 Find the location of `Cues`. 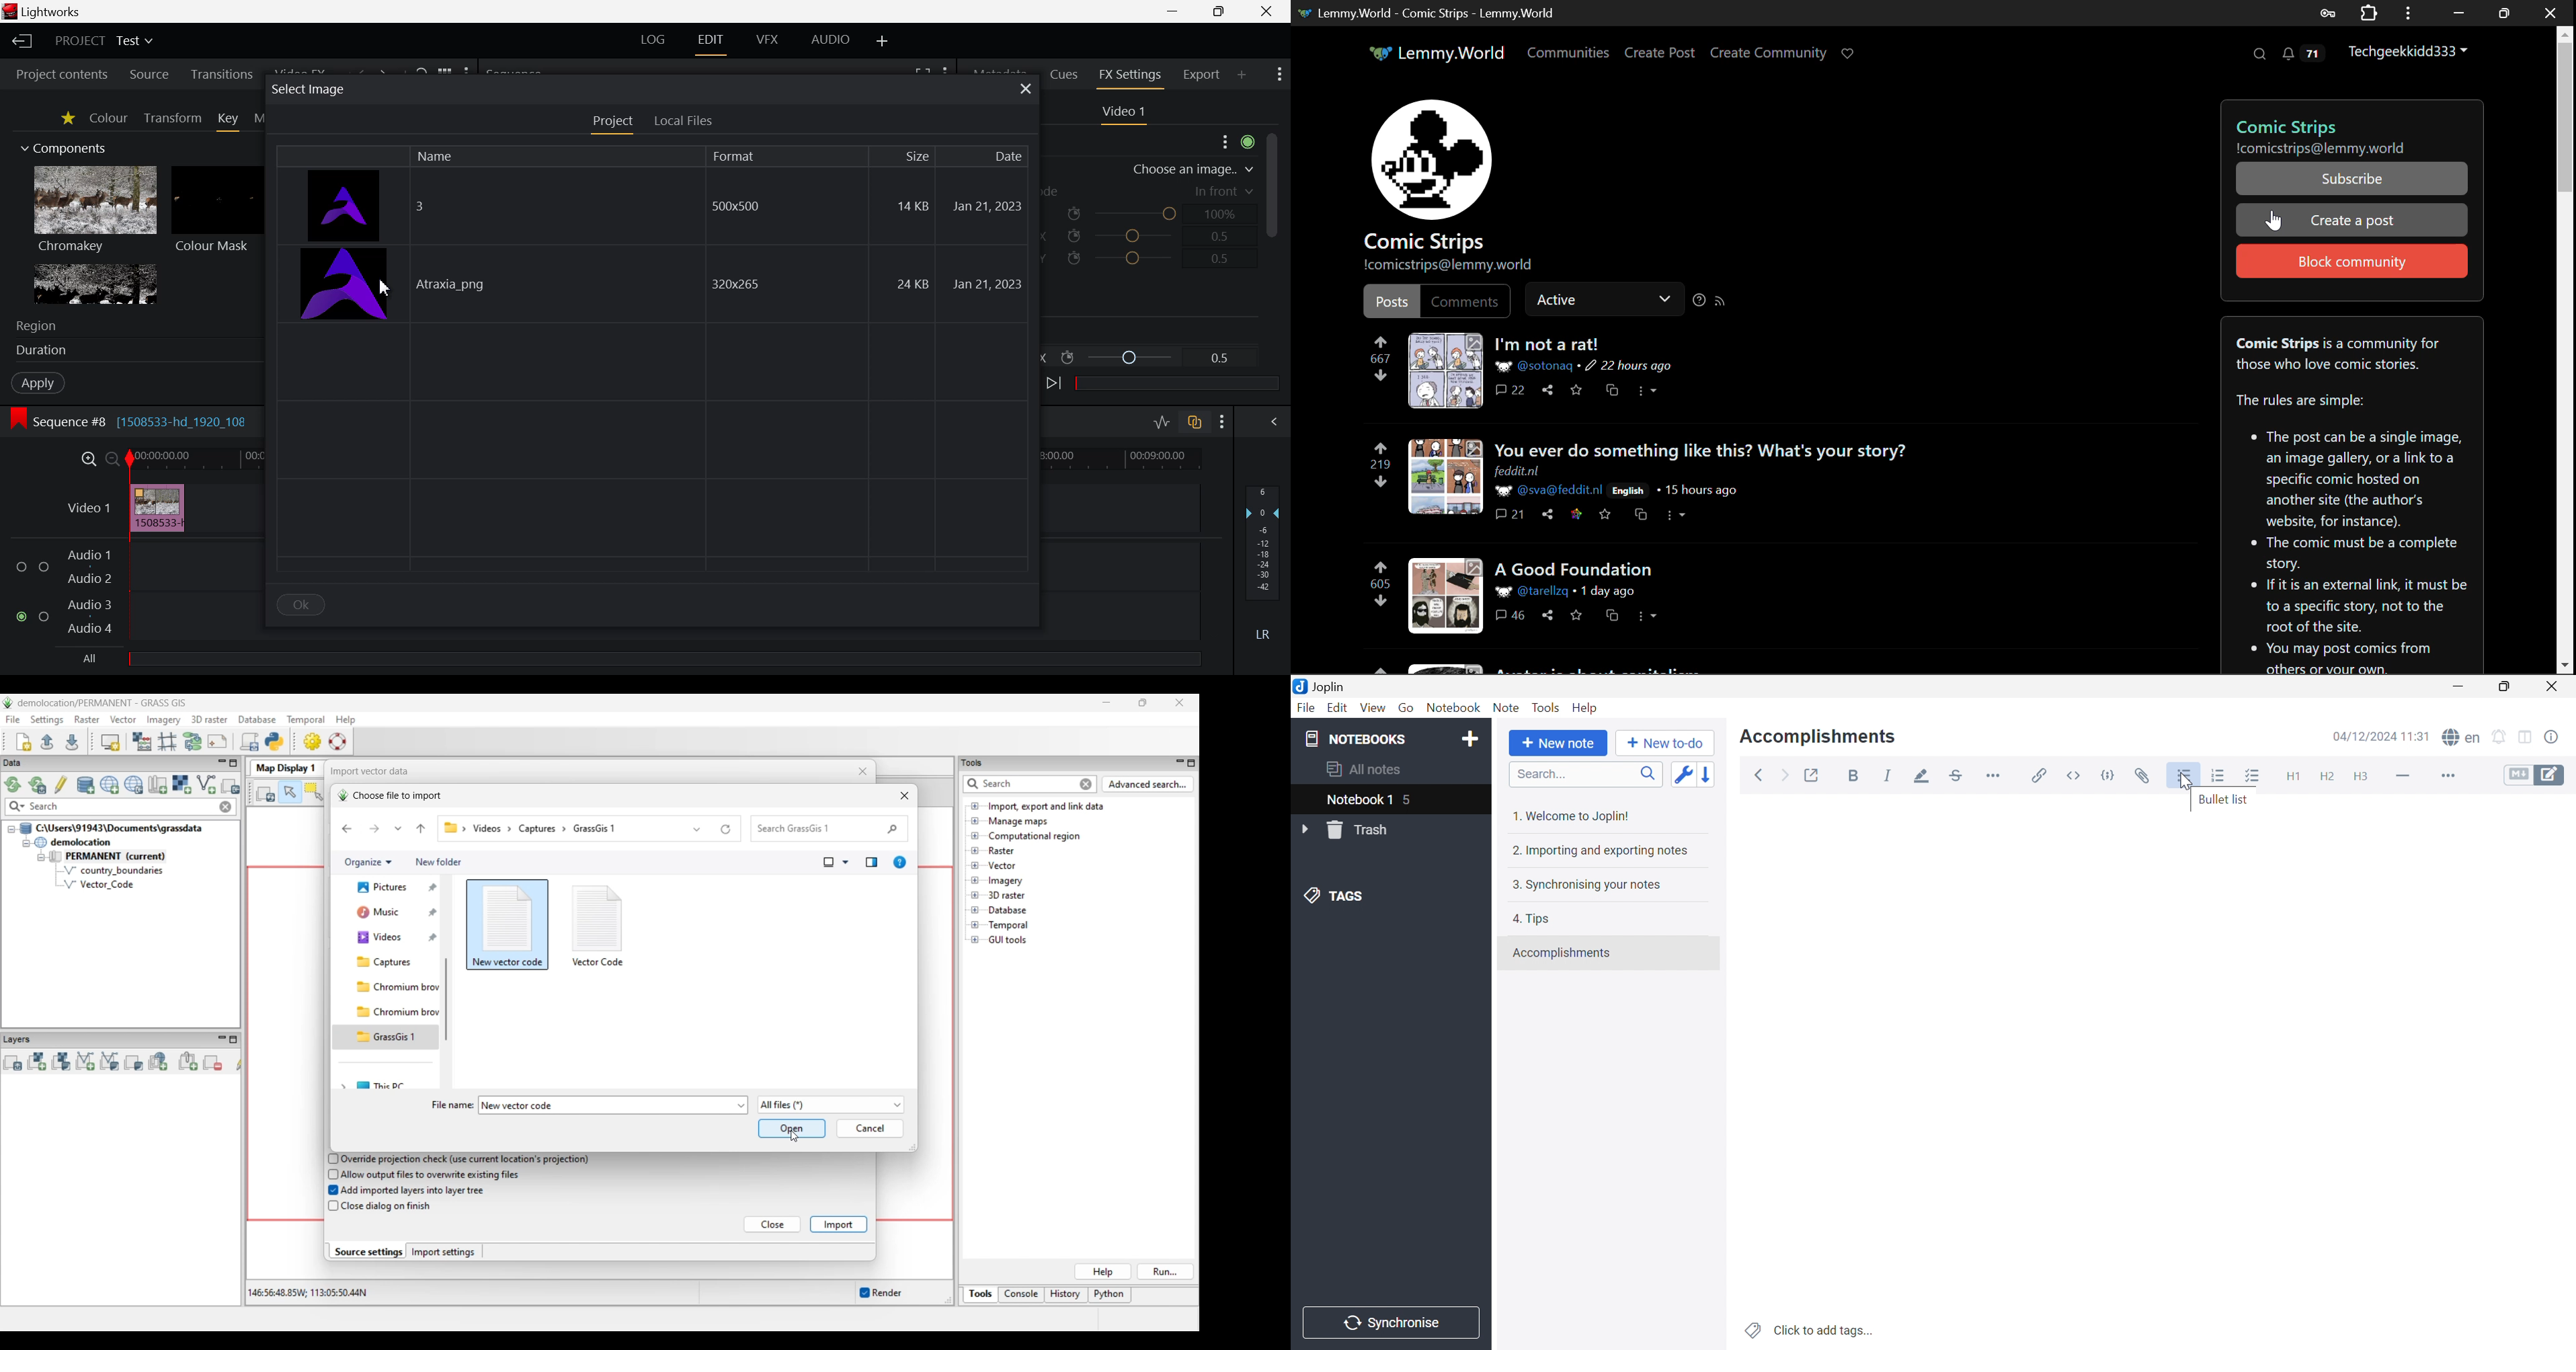

Cues is located at coordinates (1061, 75).